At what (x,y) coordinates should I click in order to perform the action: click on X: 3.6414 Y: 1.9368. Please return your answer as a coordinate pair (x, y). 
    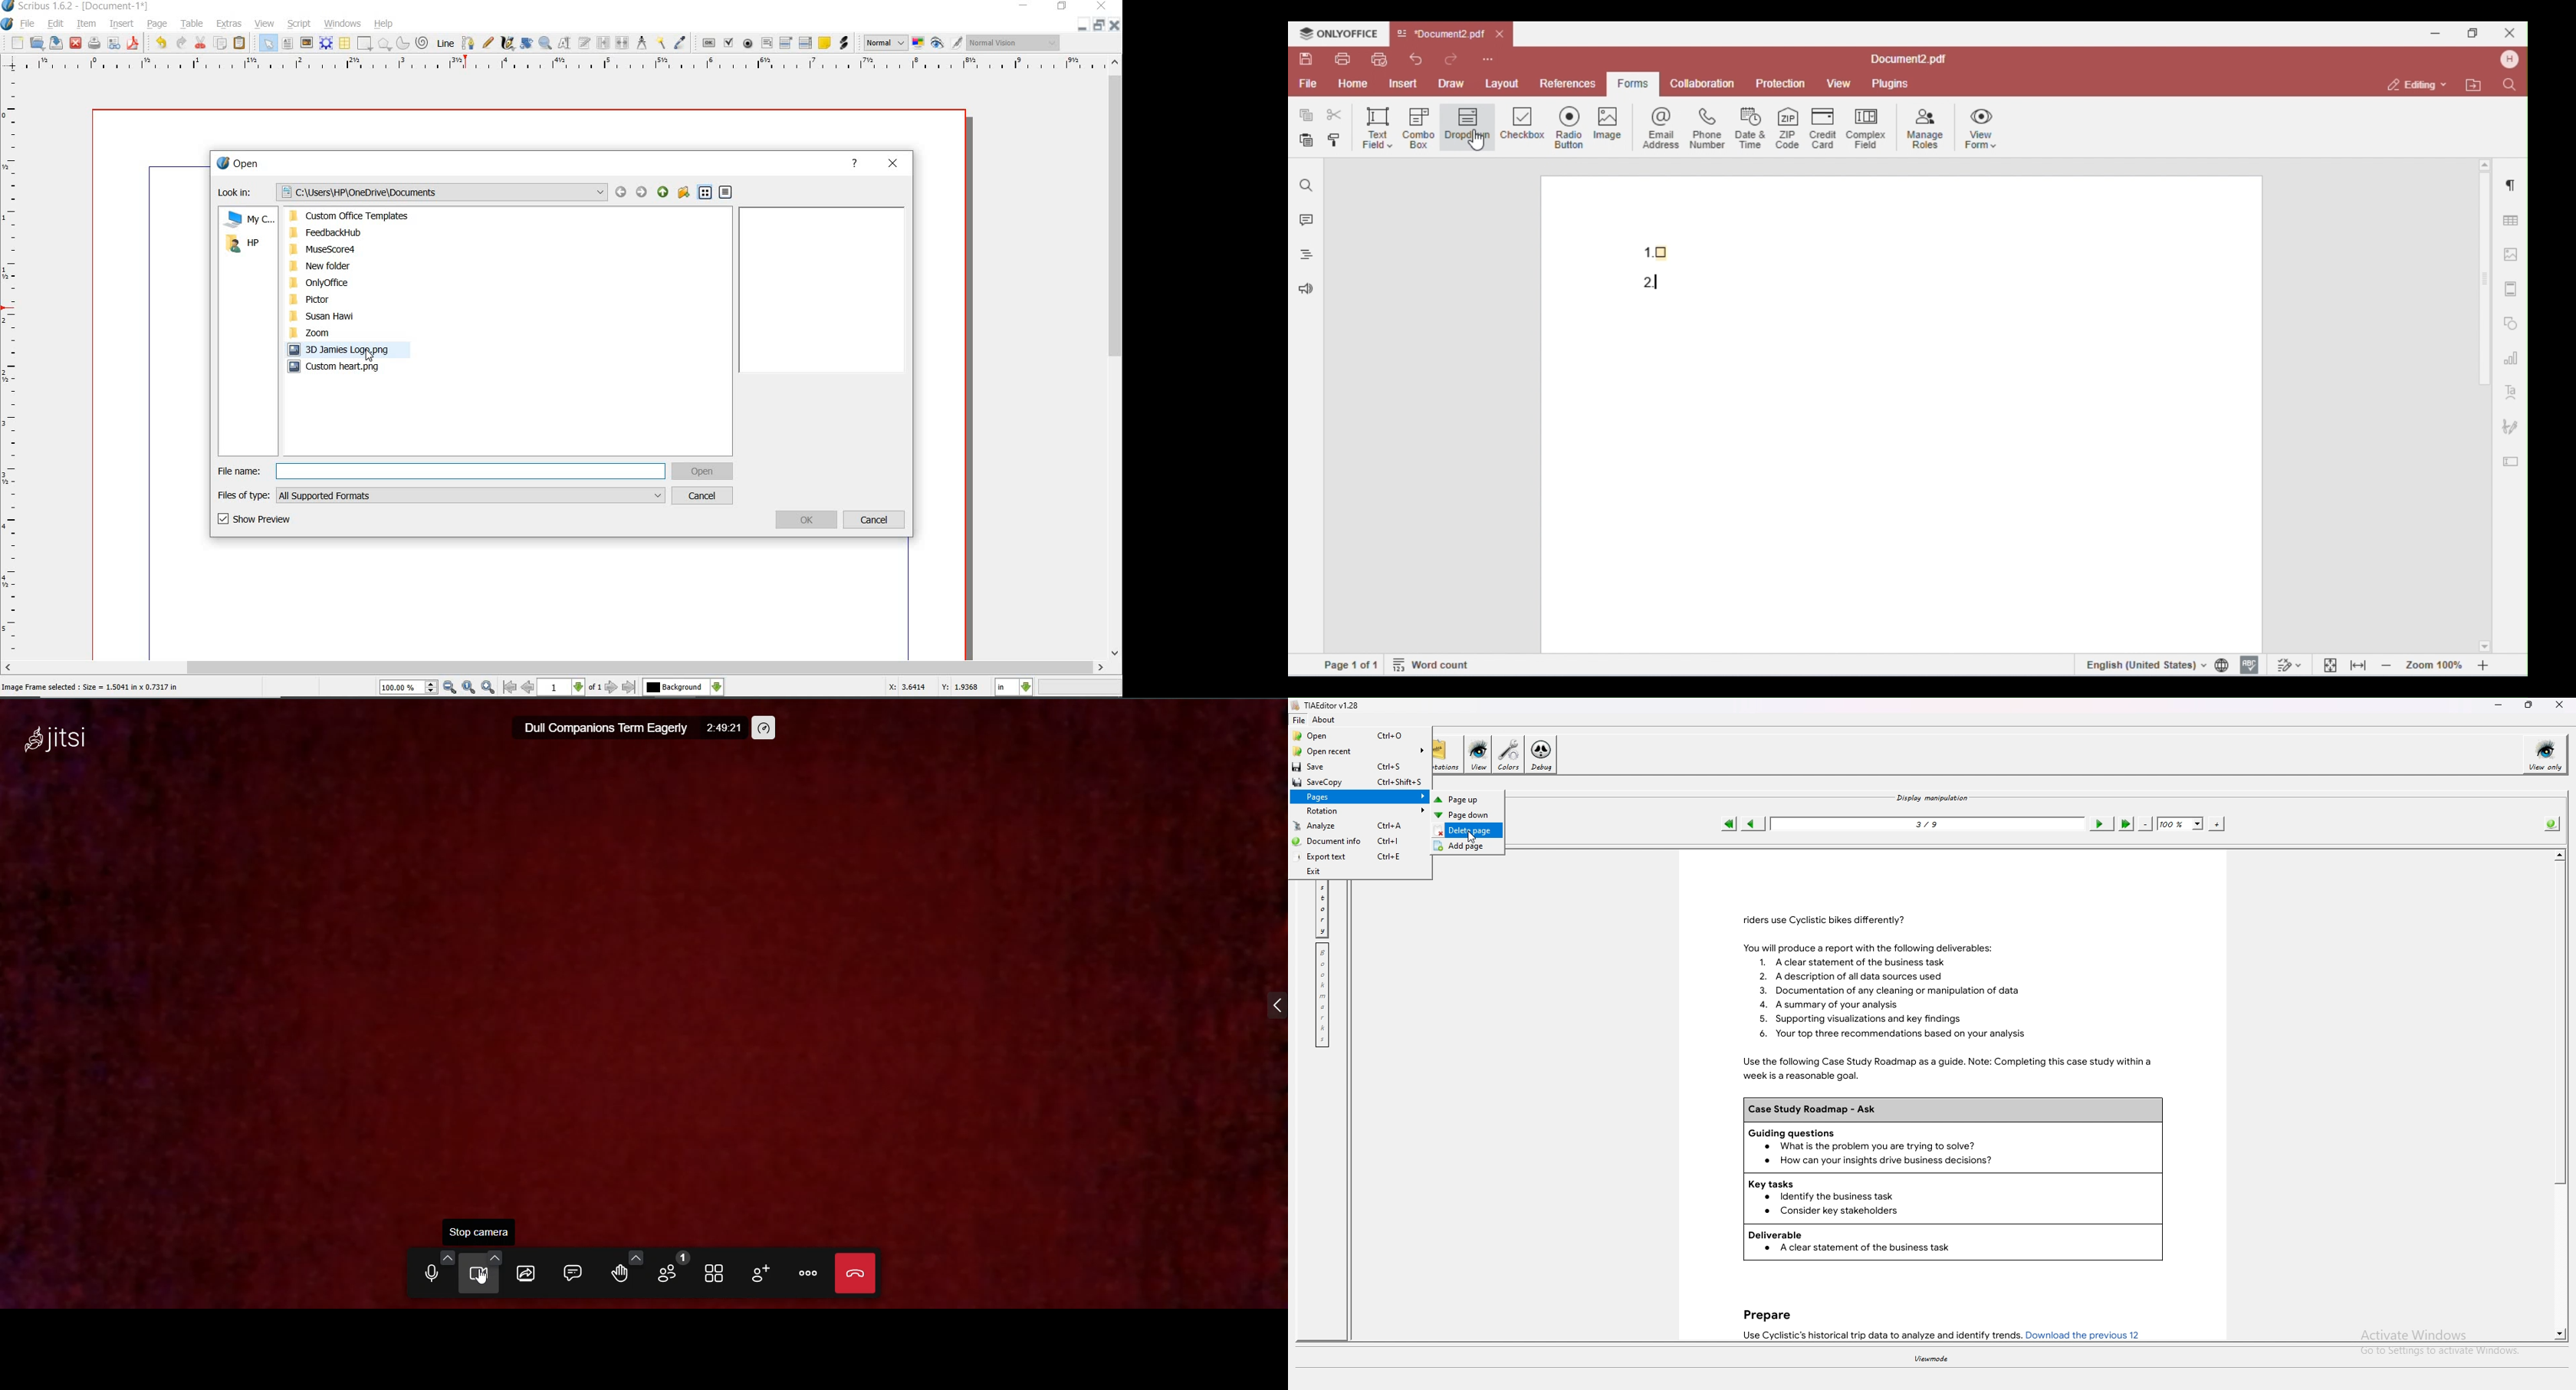
    Looking at the image, I should click on (933, 688).